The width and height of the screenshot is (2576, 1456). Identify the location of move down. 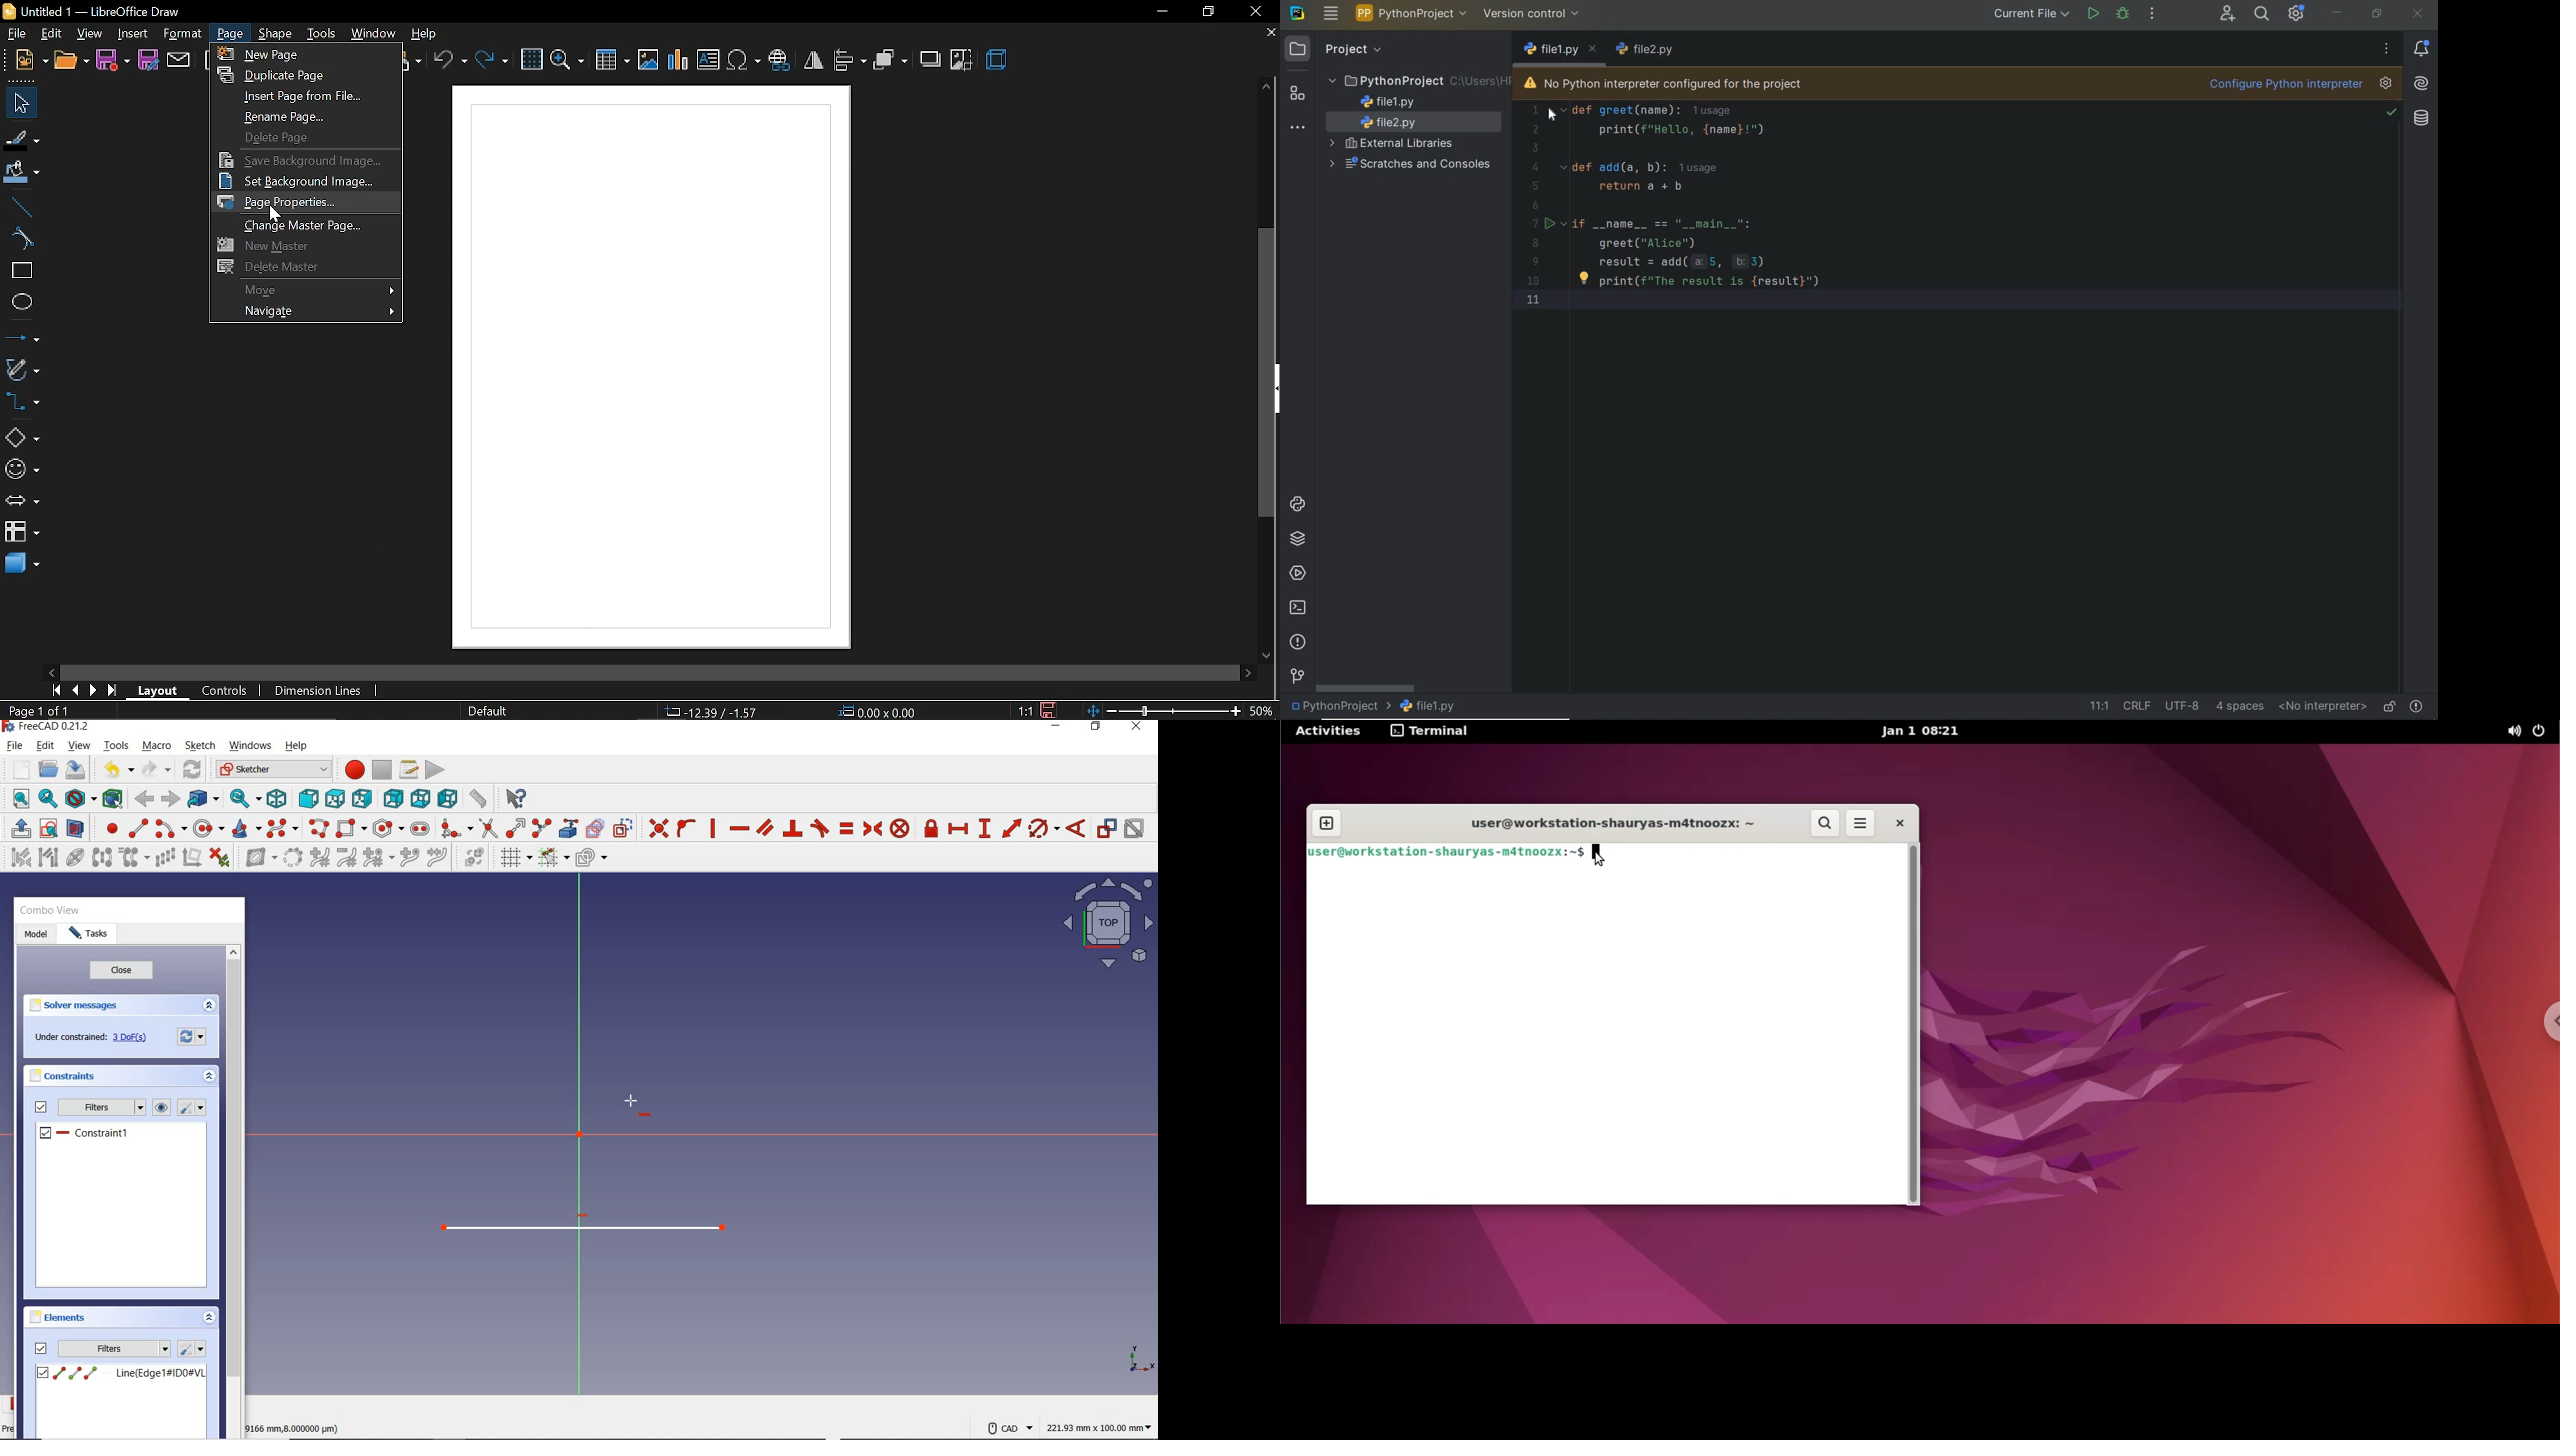
(1266, 655).